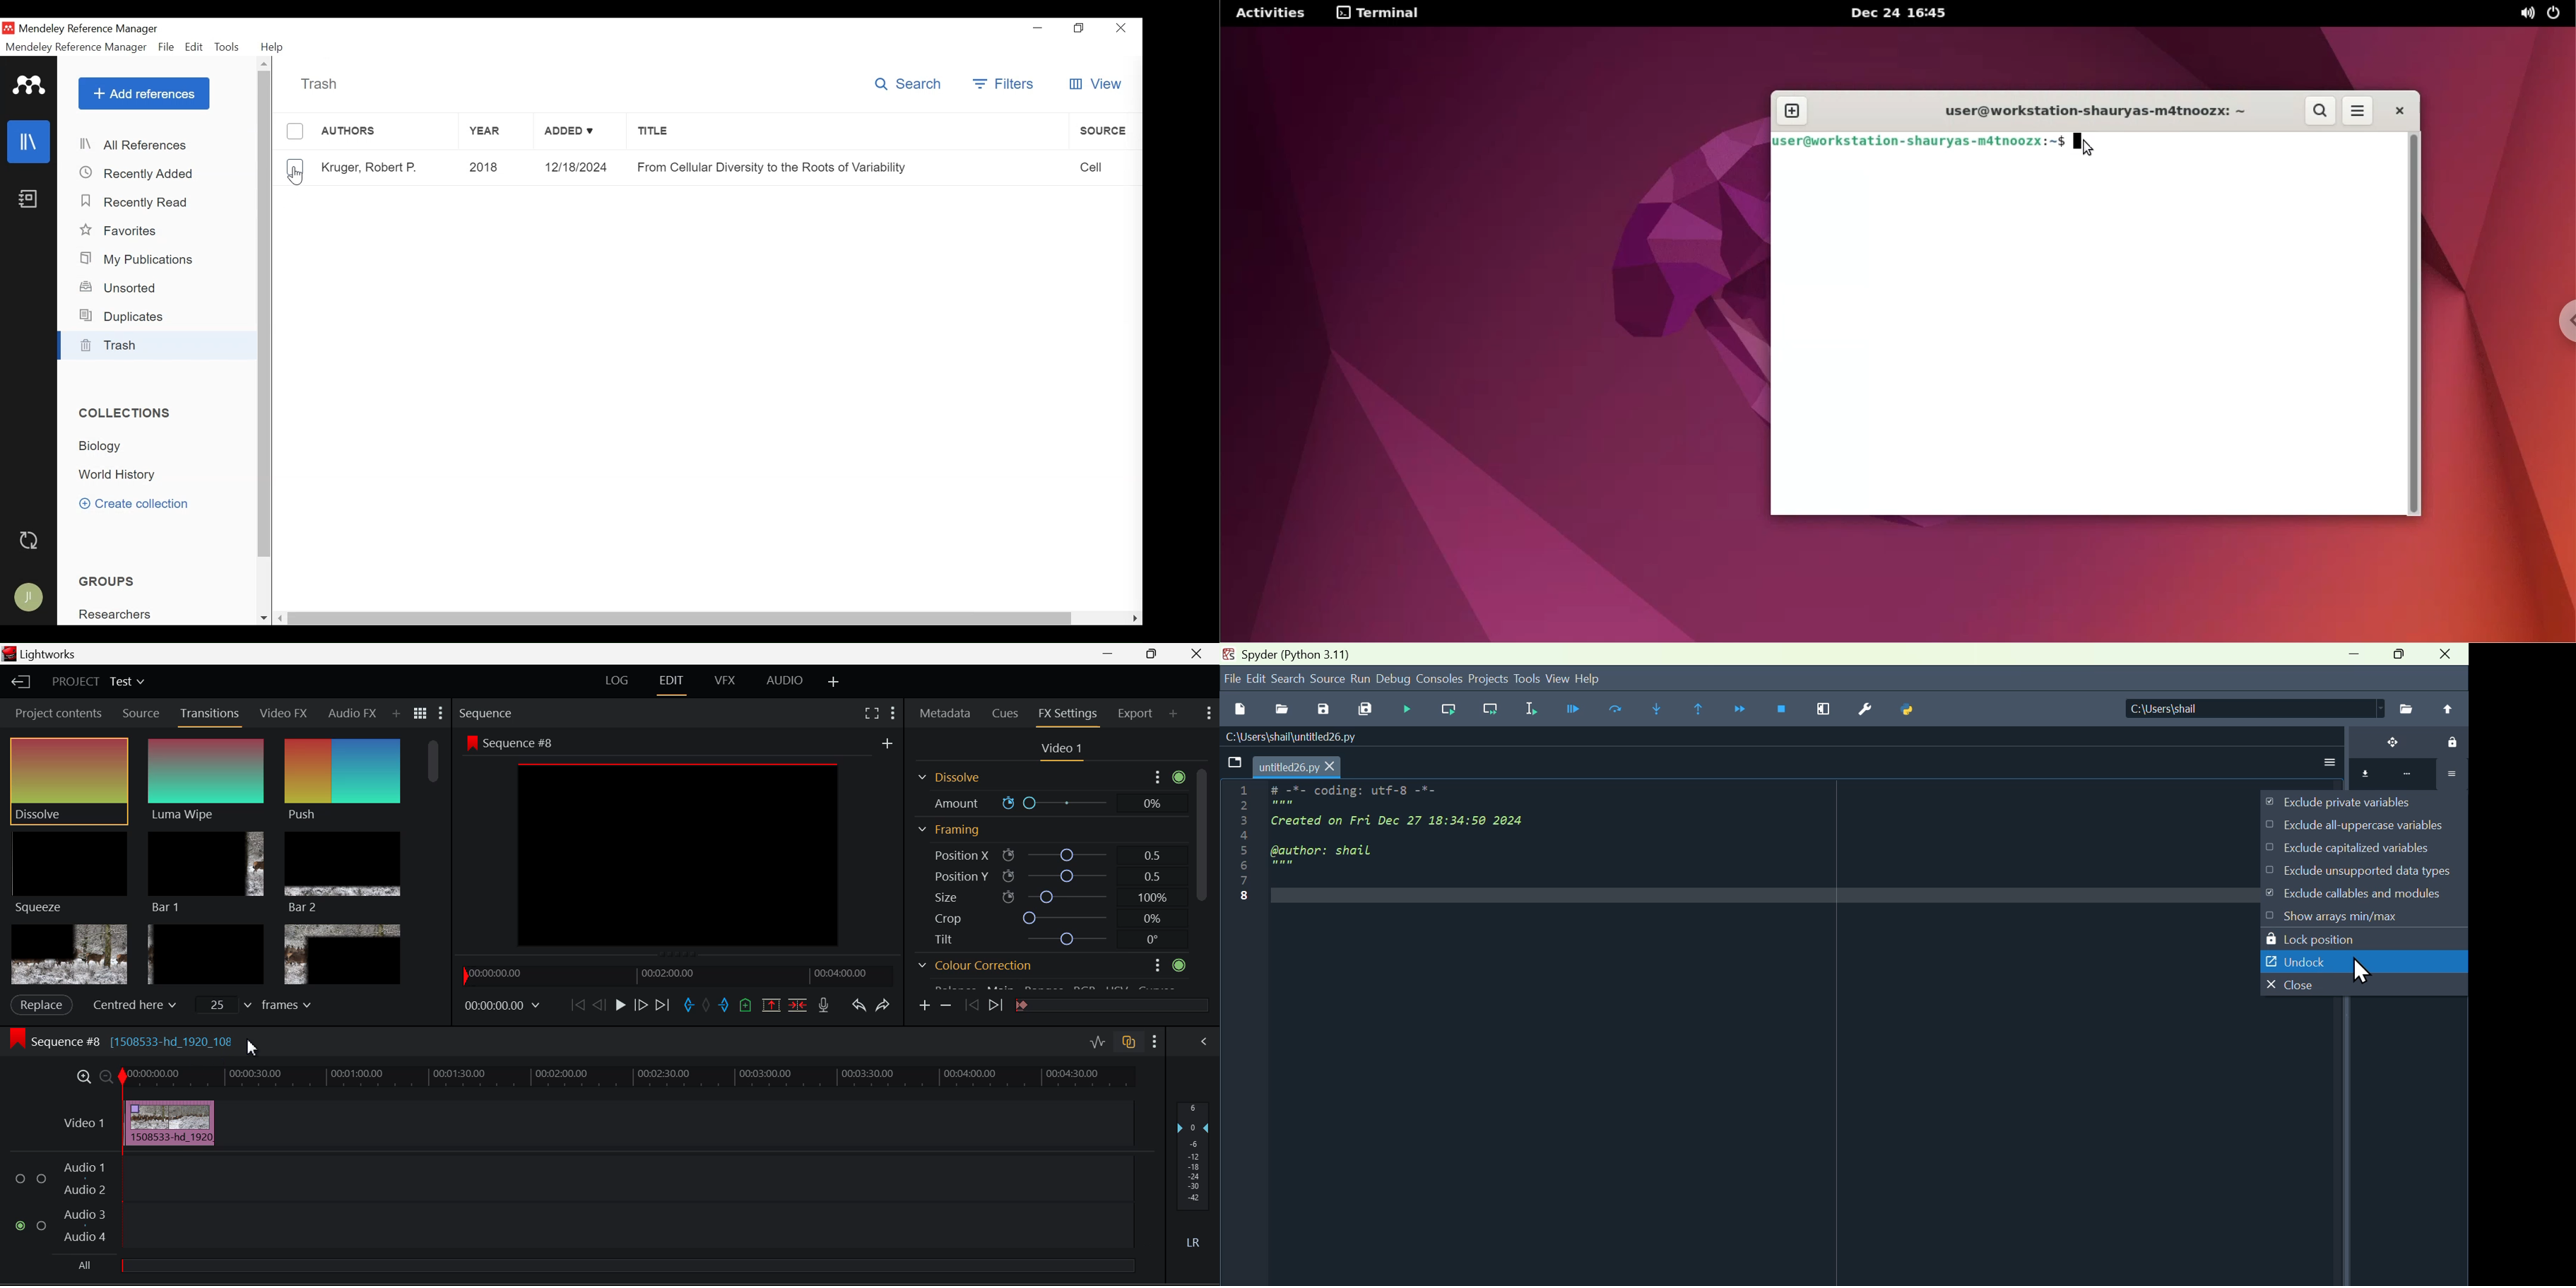 This screenshot has width=2576, height=1288. What do you see at coordinates (1051, 965) in the screenshot?
I see `Colour correction` at bounding box center [1051, 965].